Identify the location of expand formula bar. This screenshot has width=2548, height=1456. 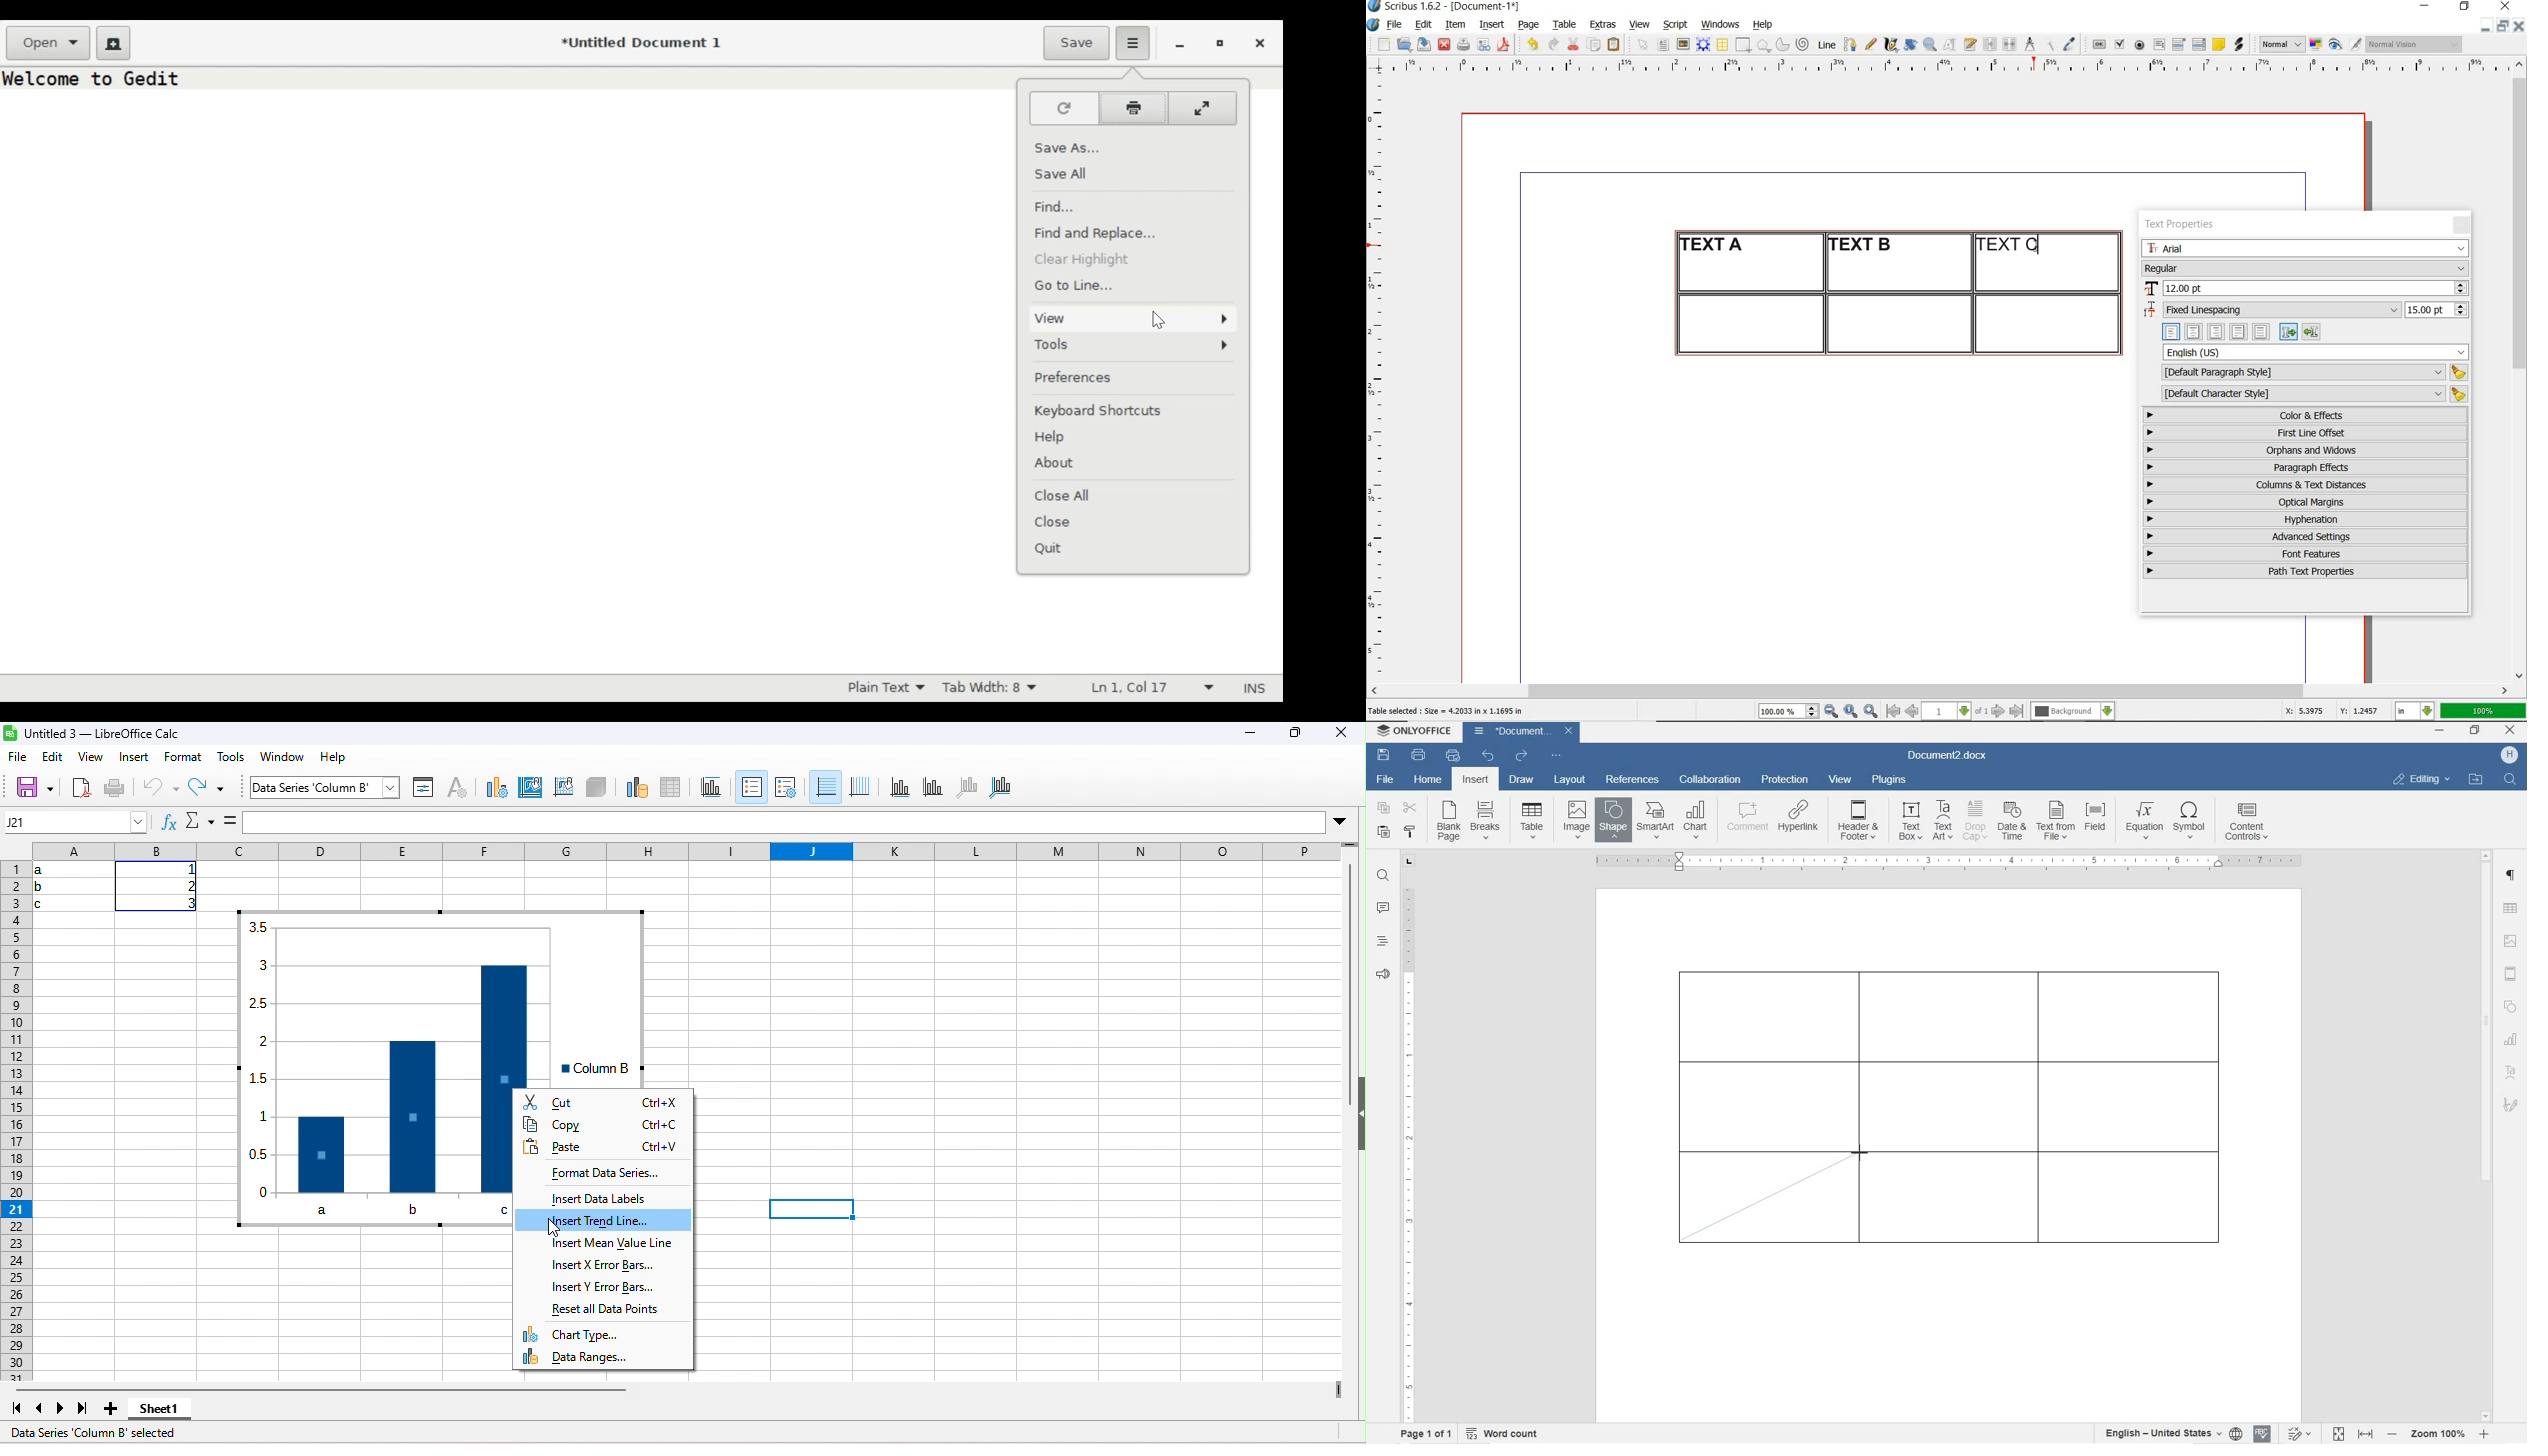
(1346, 820).